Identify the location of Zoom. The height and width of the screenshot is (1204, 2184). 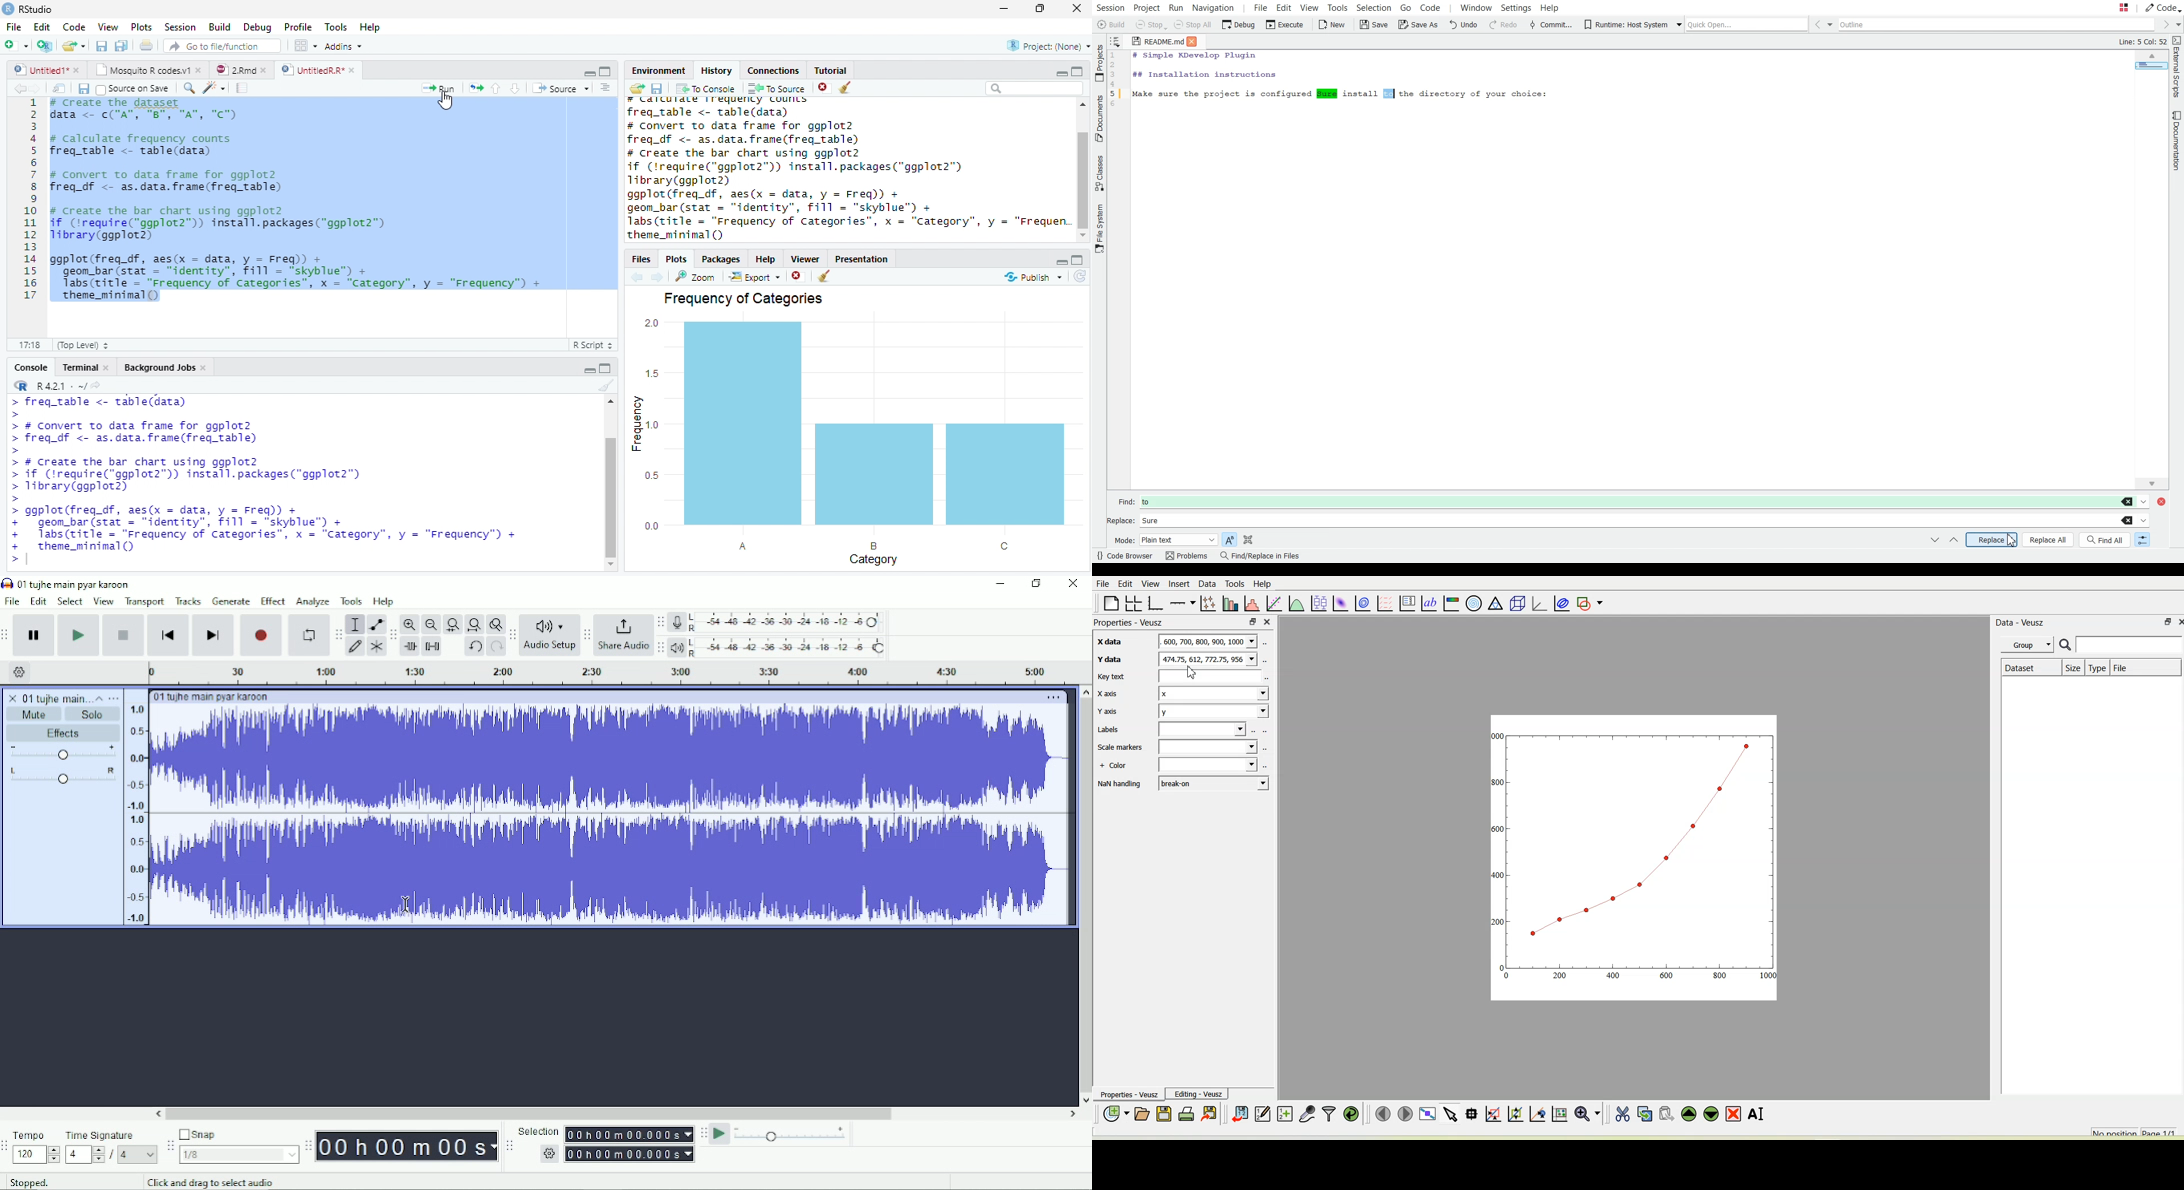
(189, 89).